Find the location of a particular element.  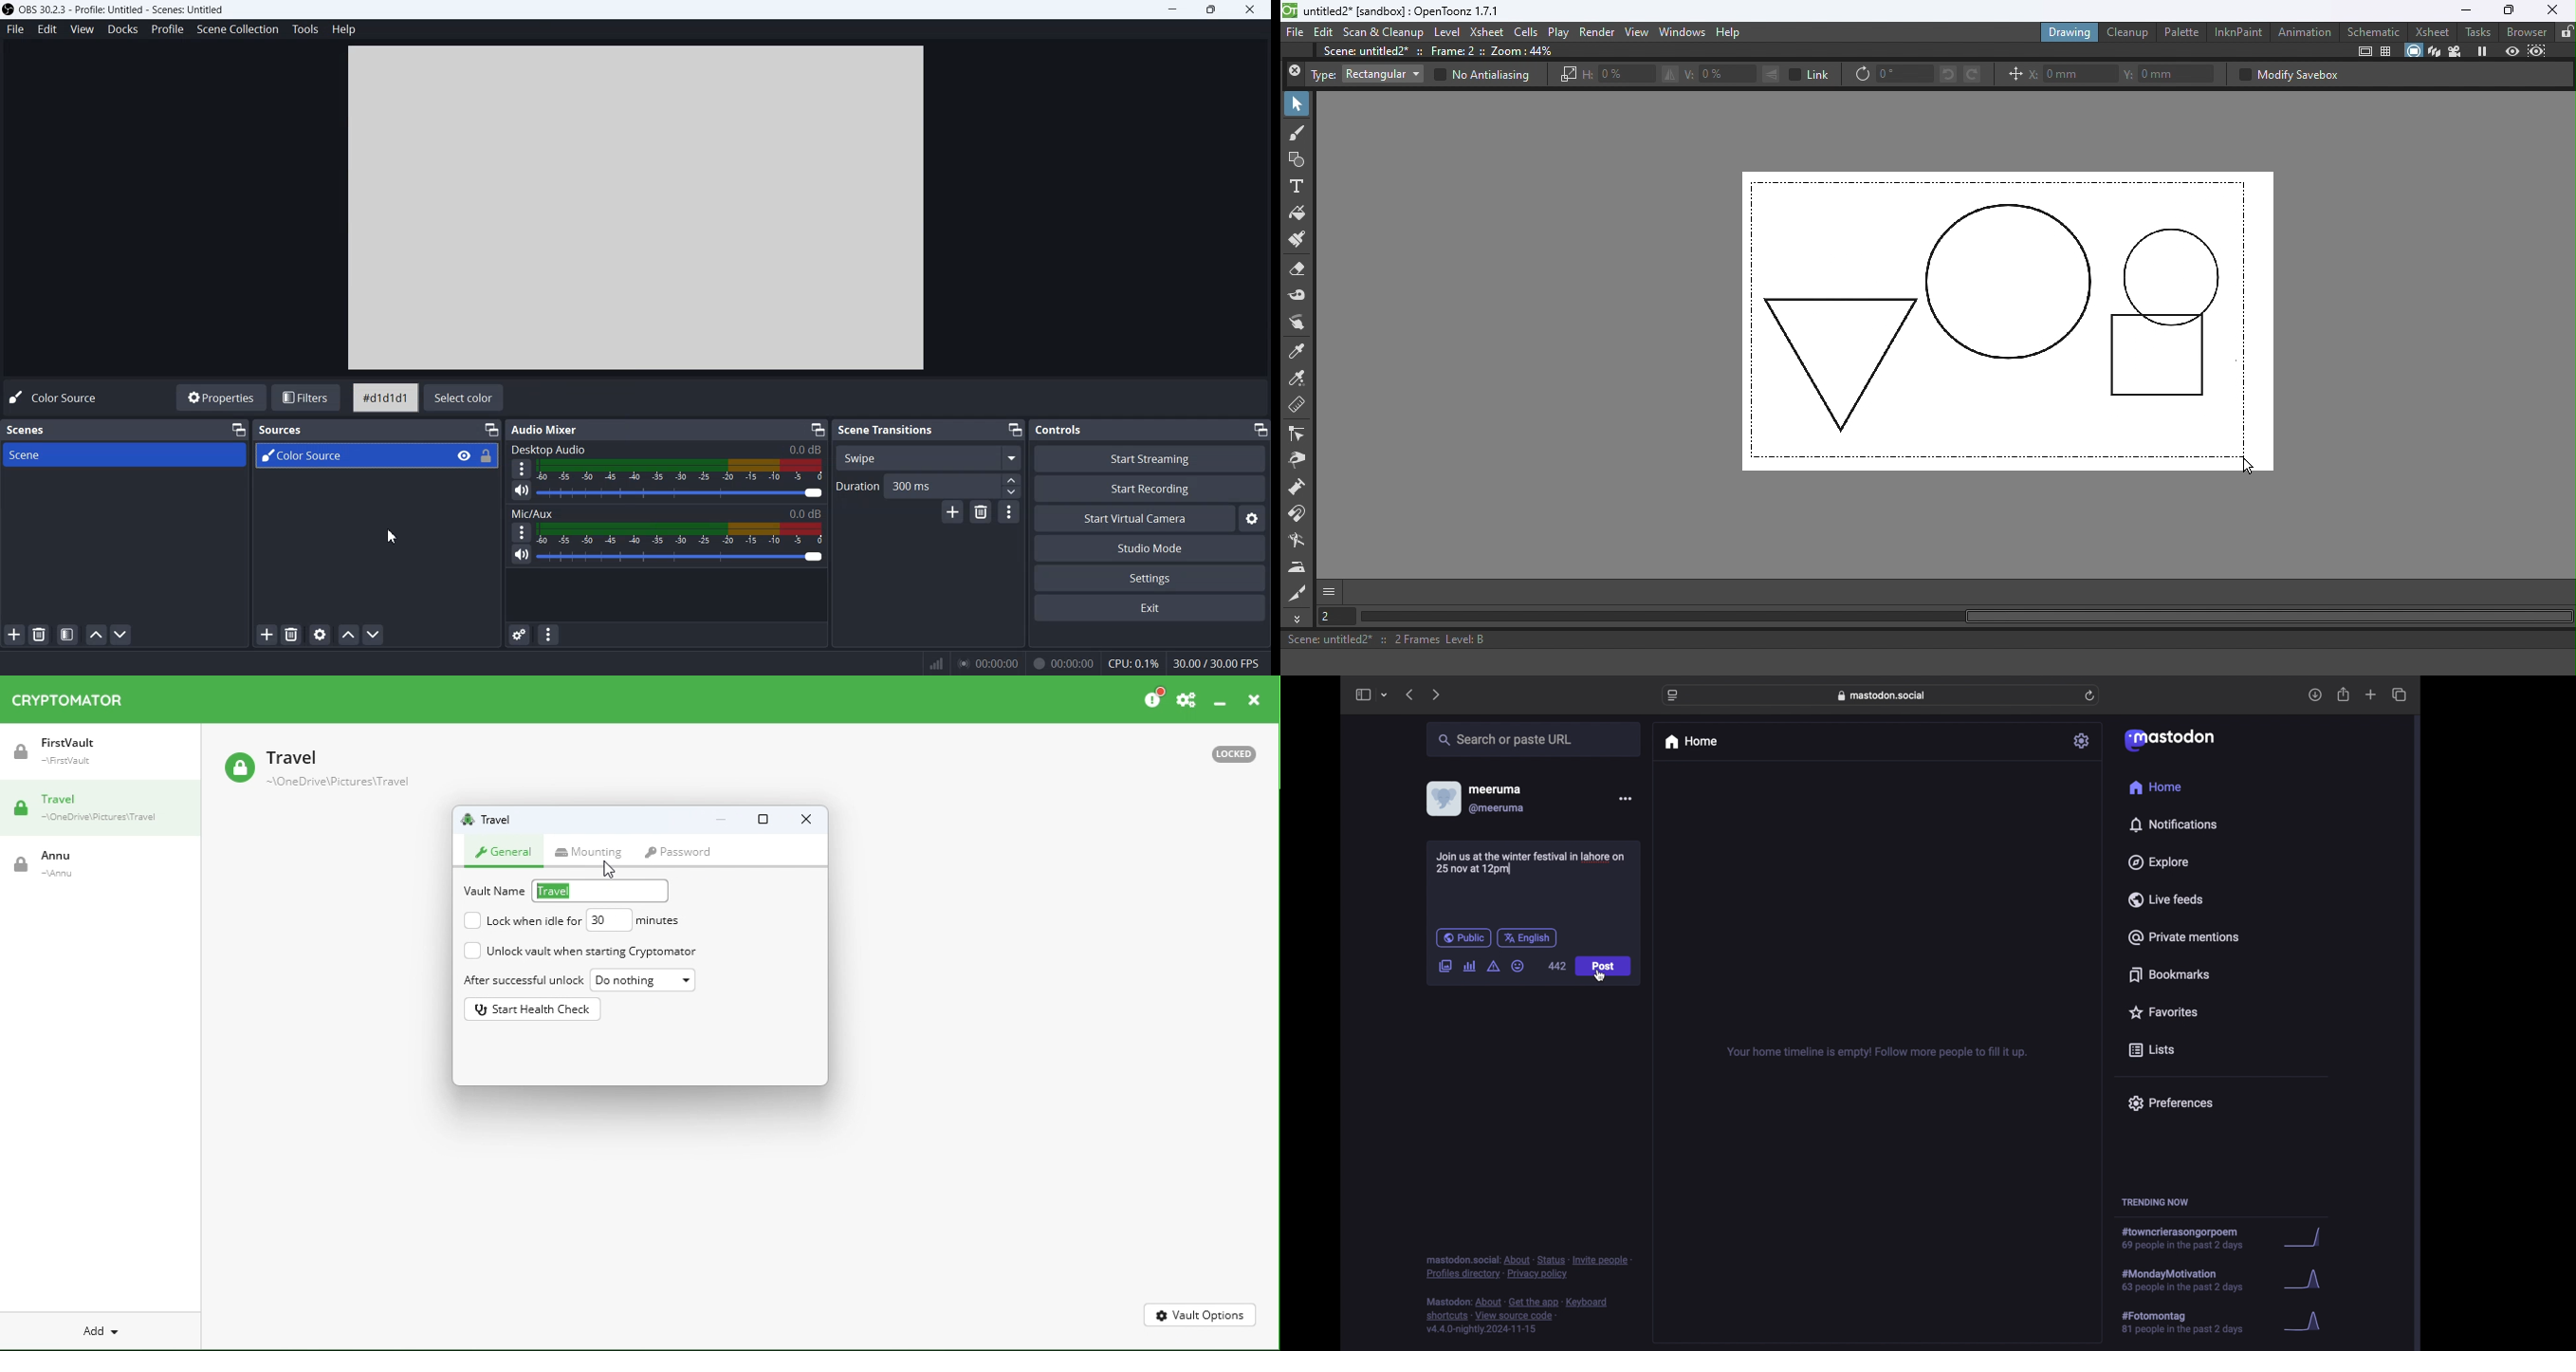

Eye is located at coordinates (465, 456).